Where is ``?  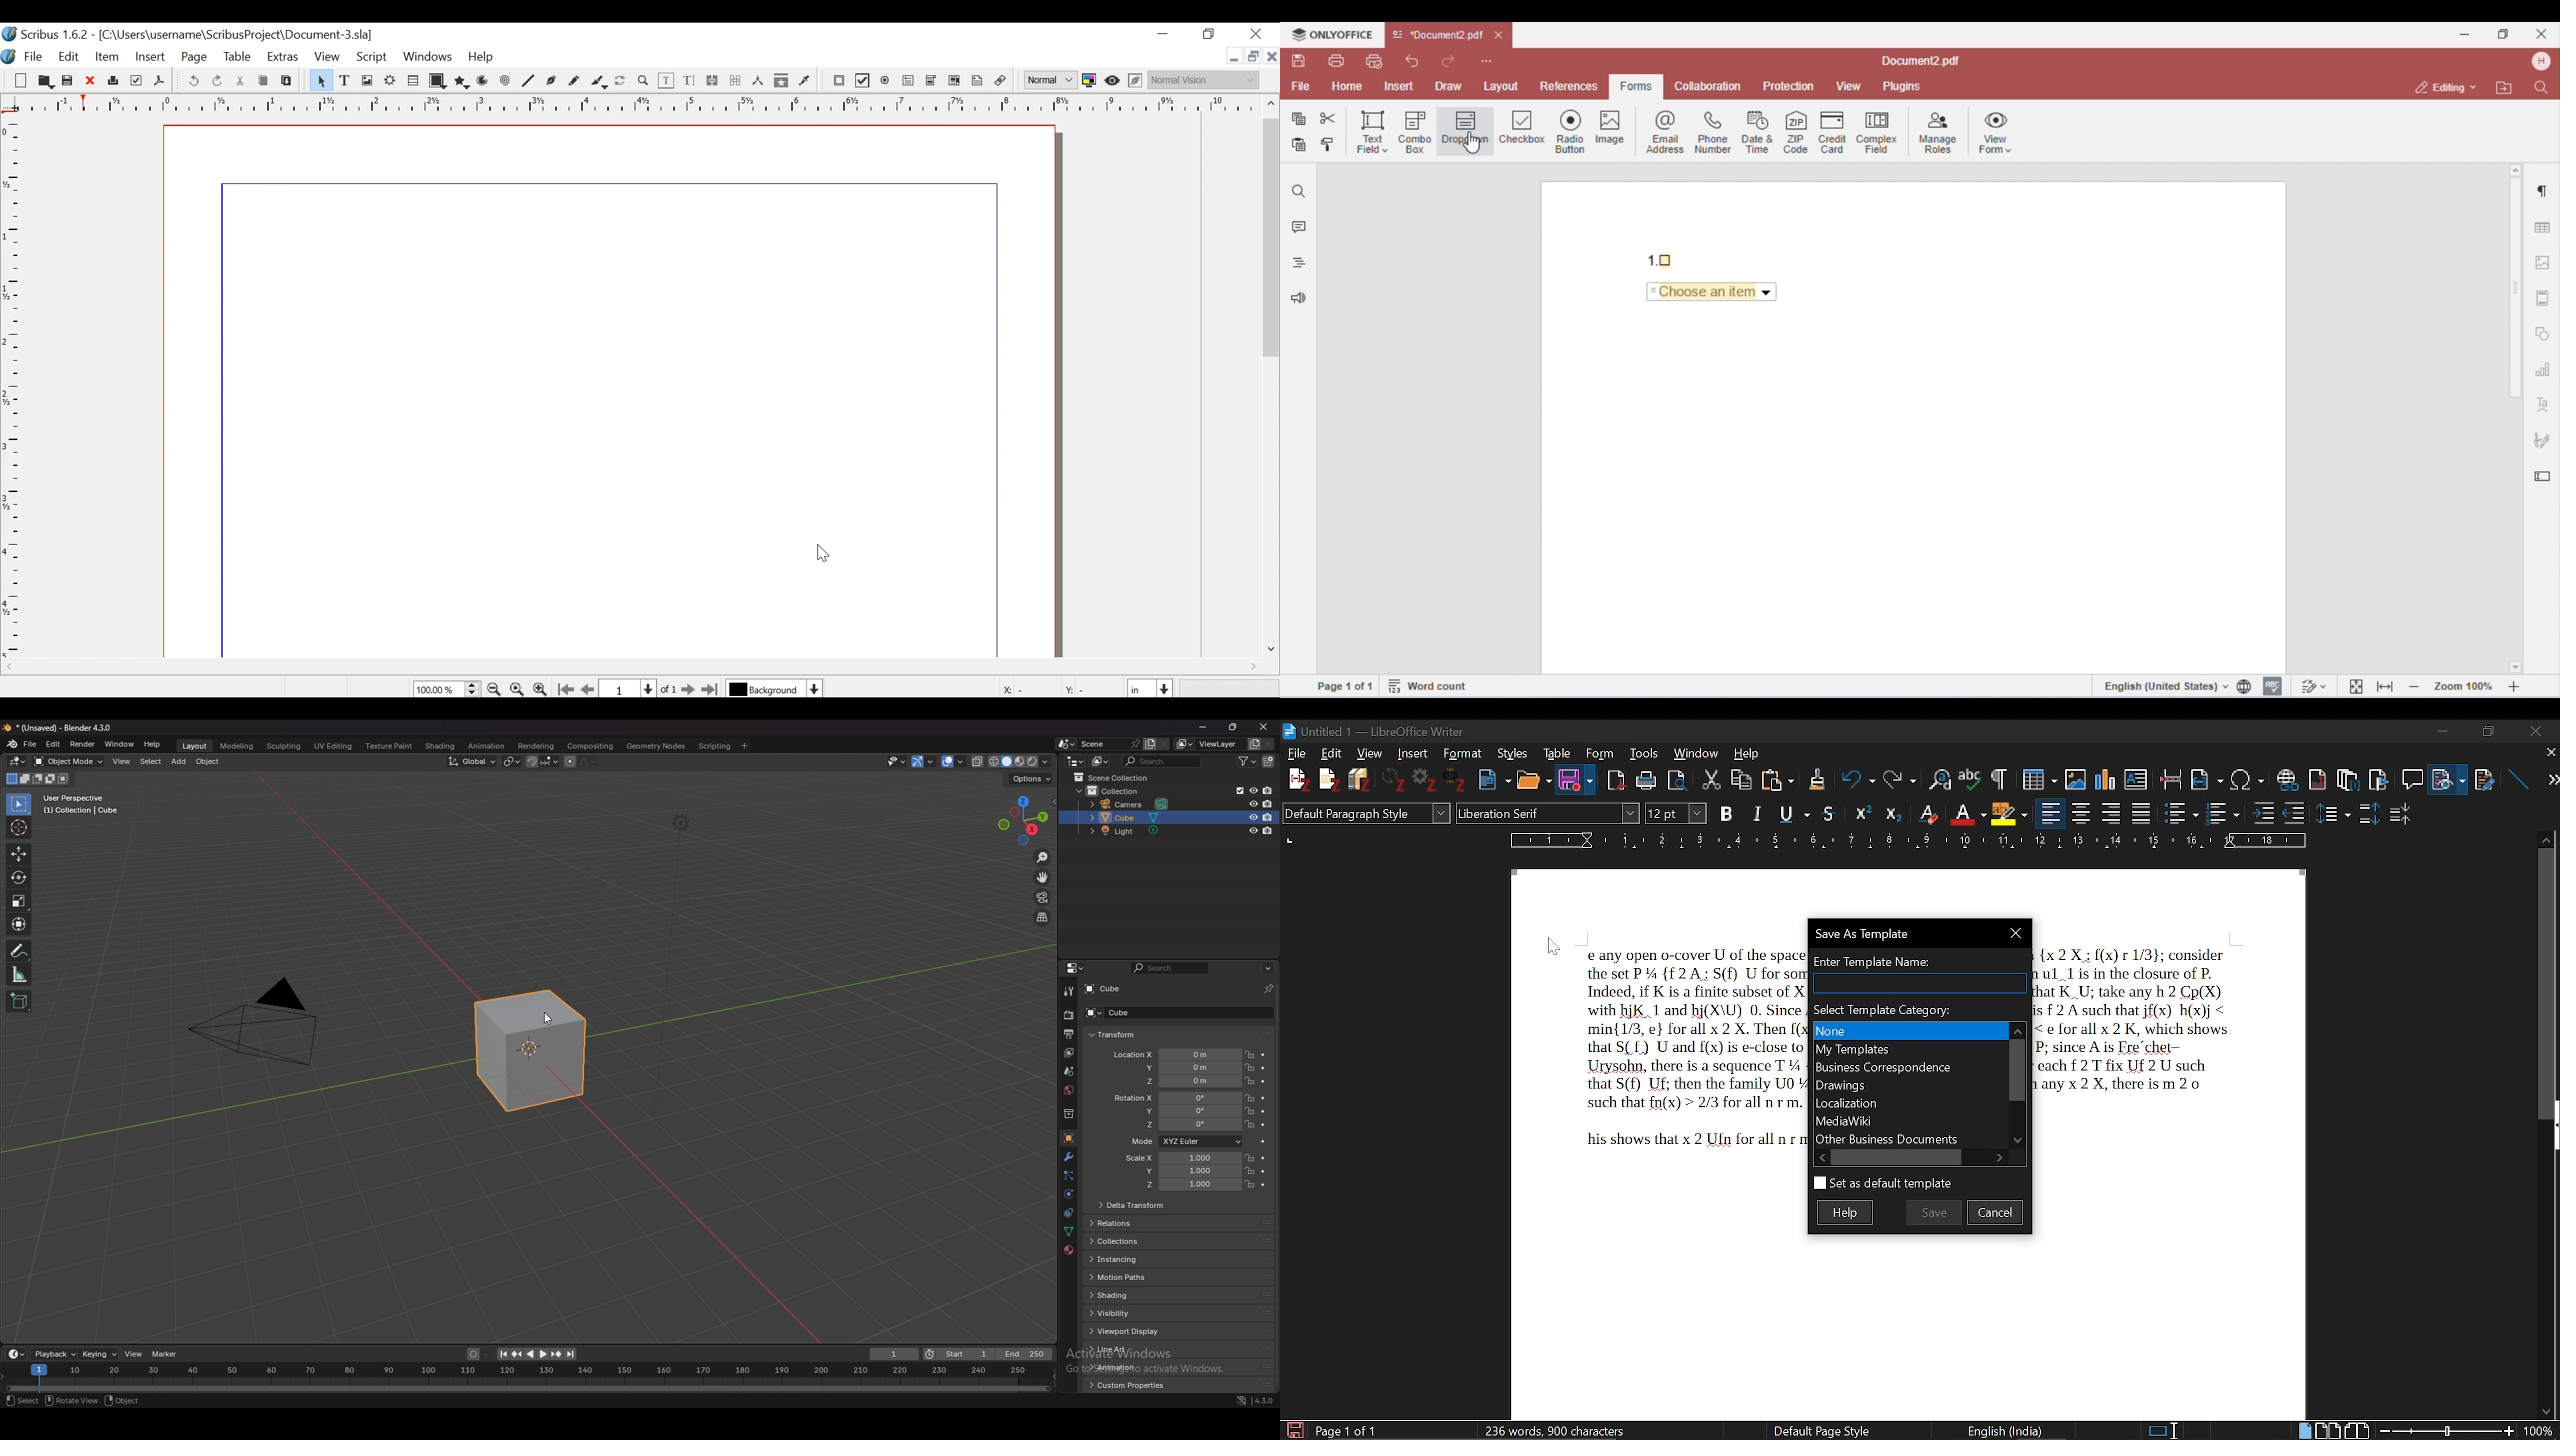
 is located at coordinates (1997, 778).